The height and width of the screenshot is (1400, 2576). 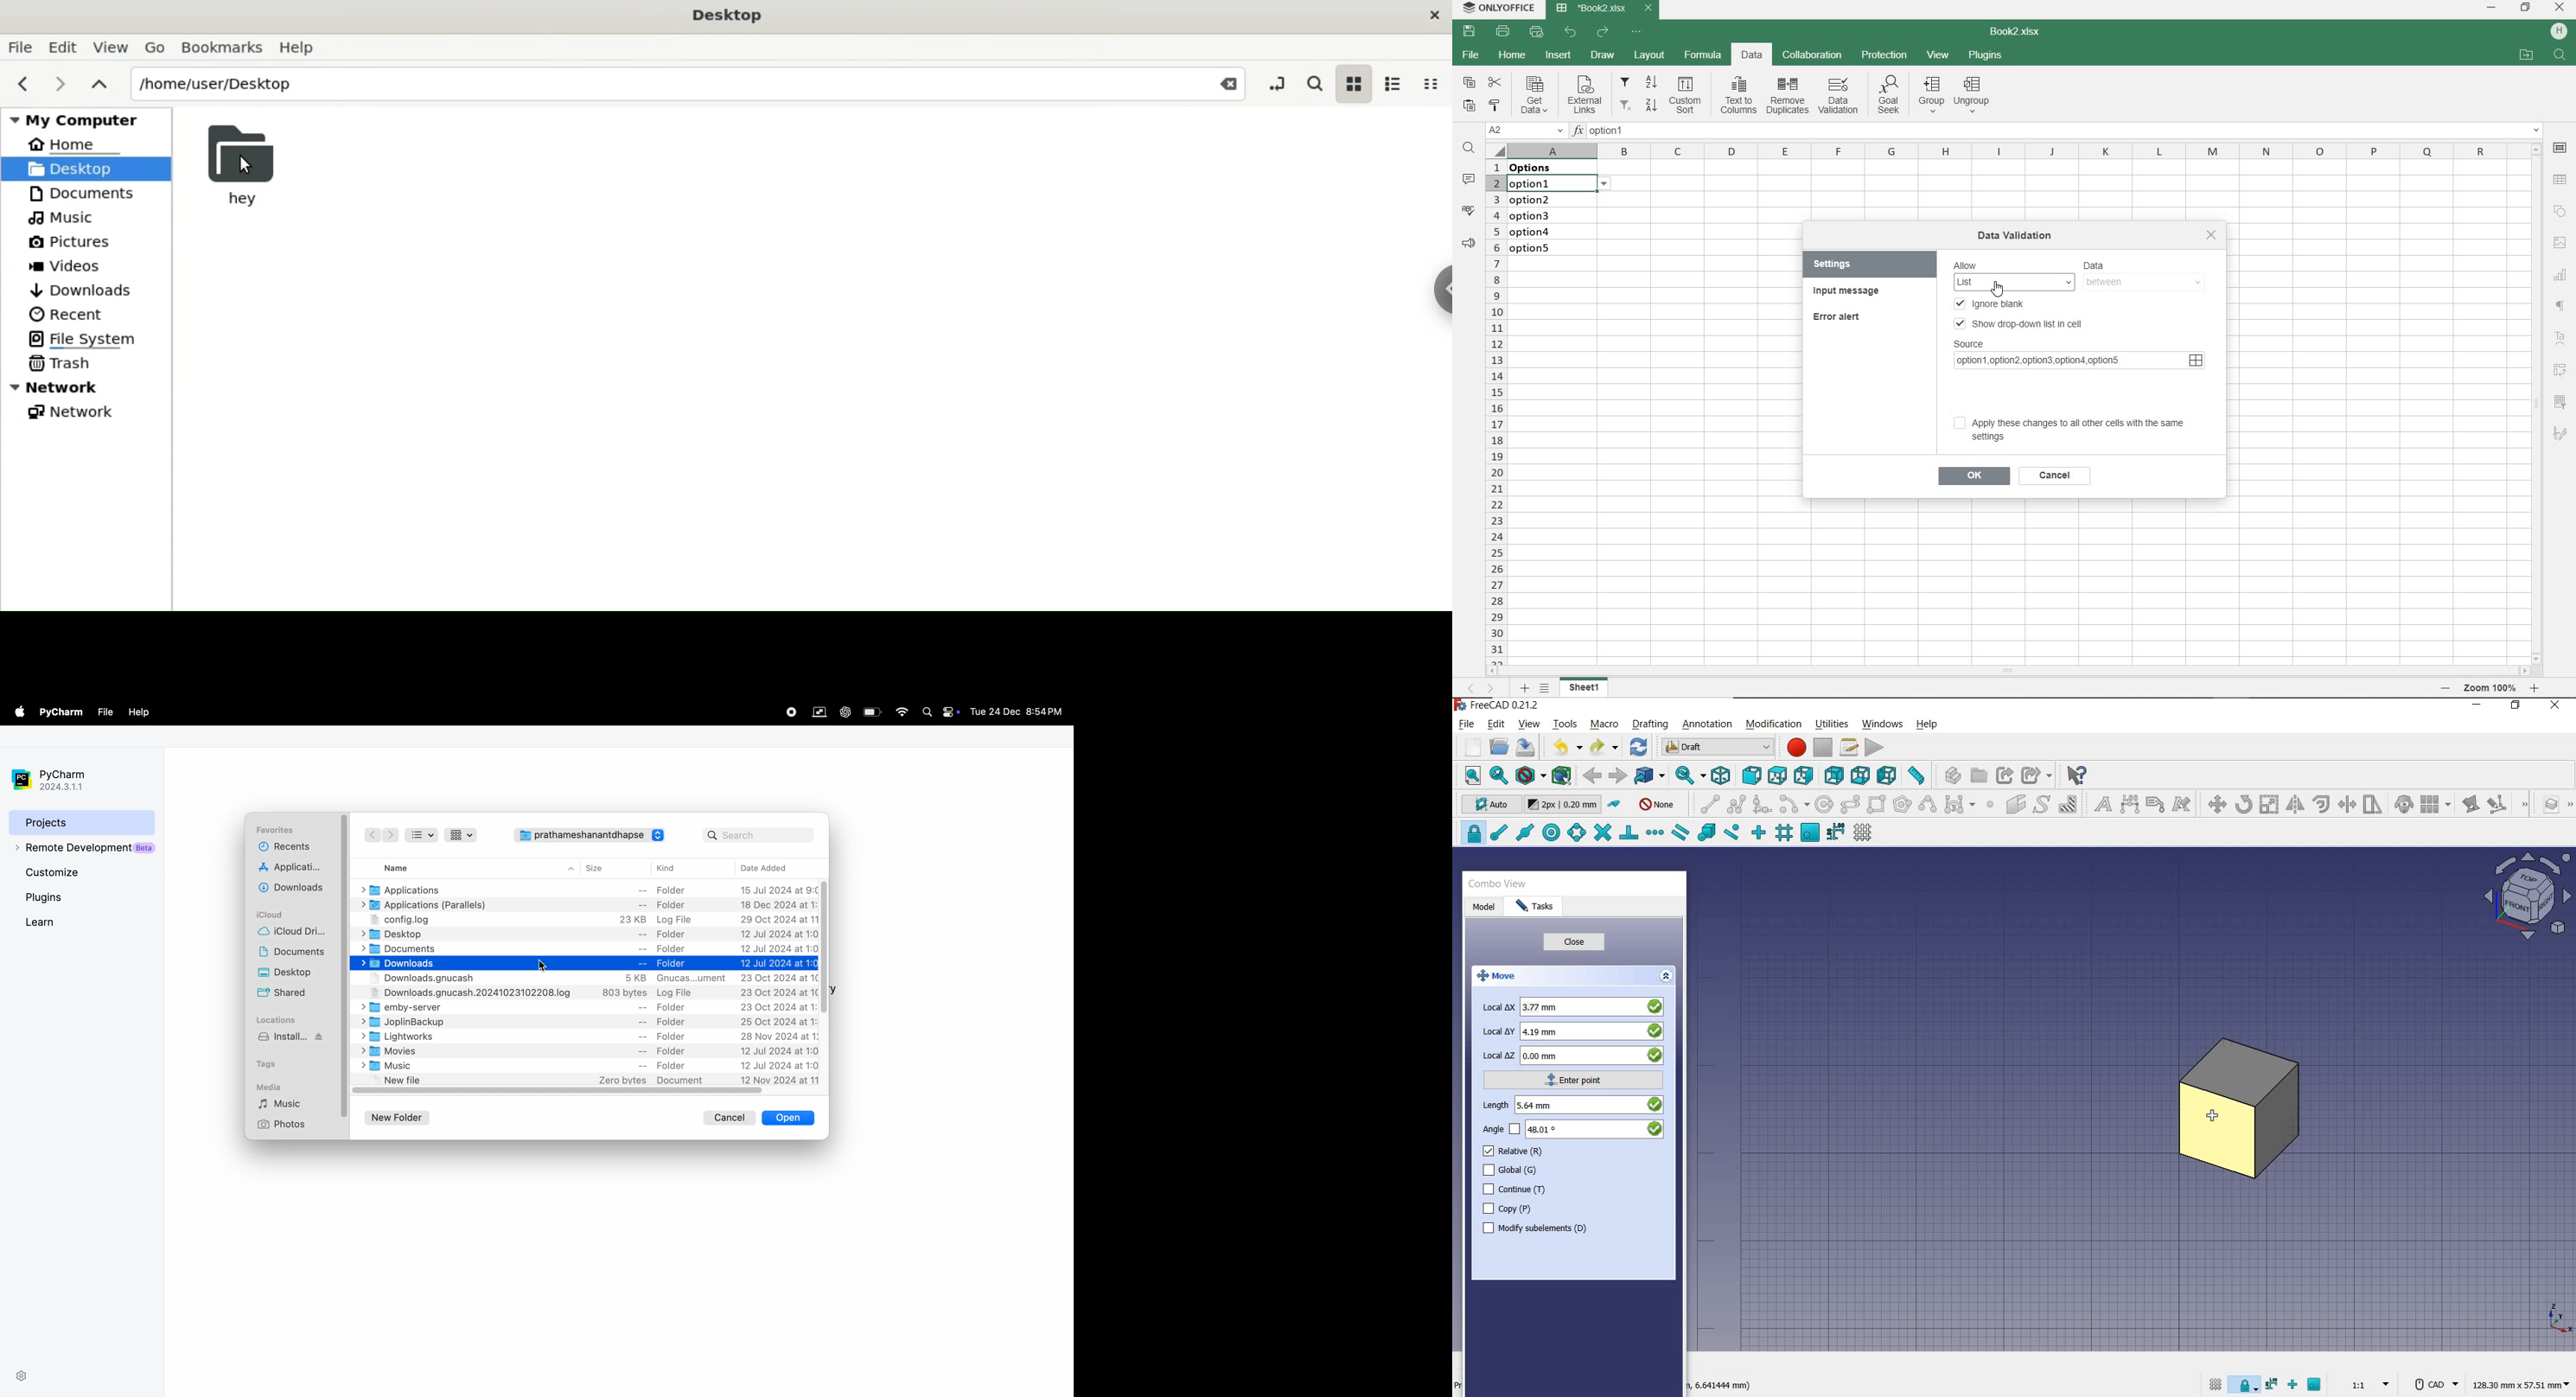 What do you see at coordinates (2526, 806) in the screenshot?
I see `draft modification tools` at bounding box center [2526, 806].